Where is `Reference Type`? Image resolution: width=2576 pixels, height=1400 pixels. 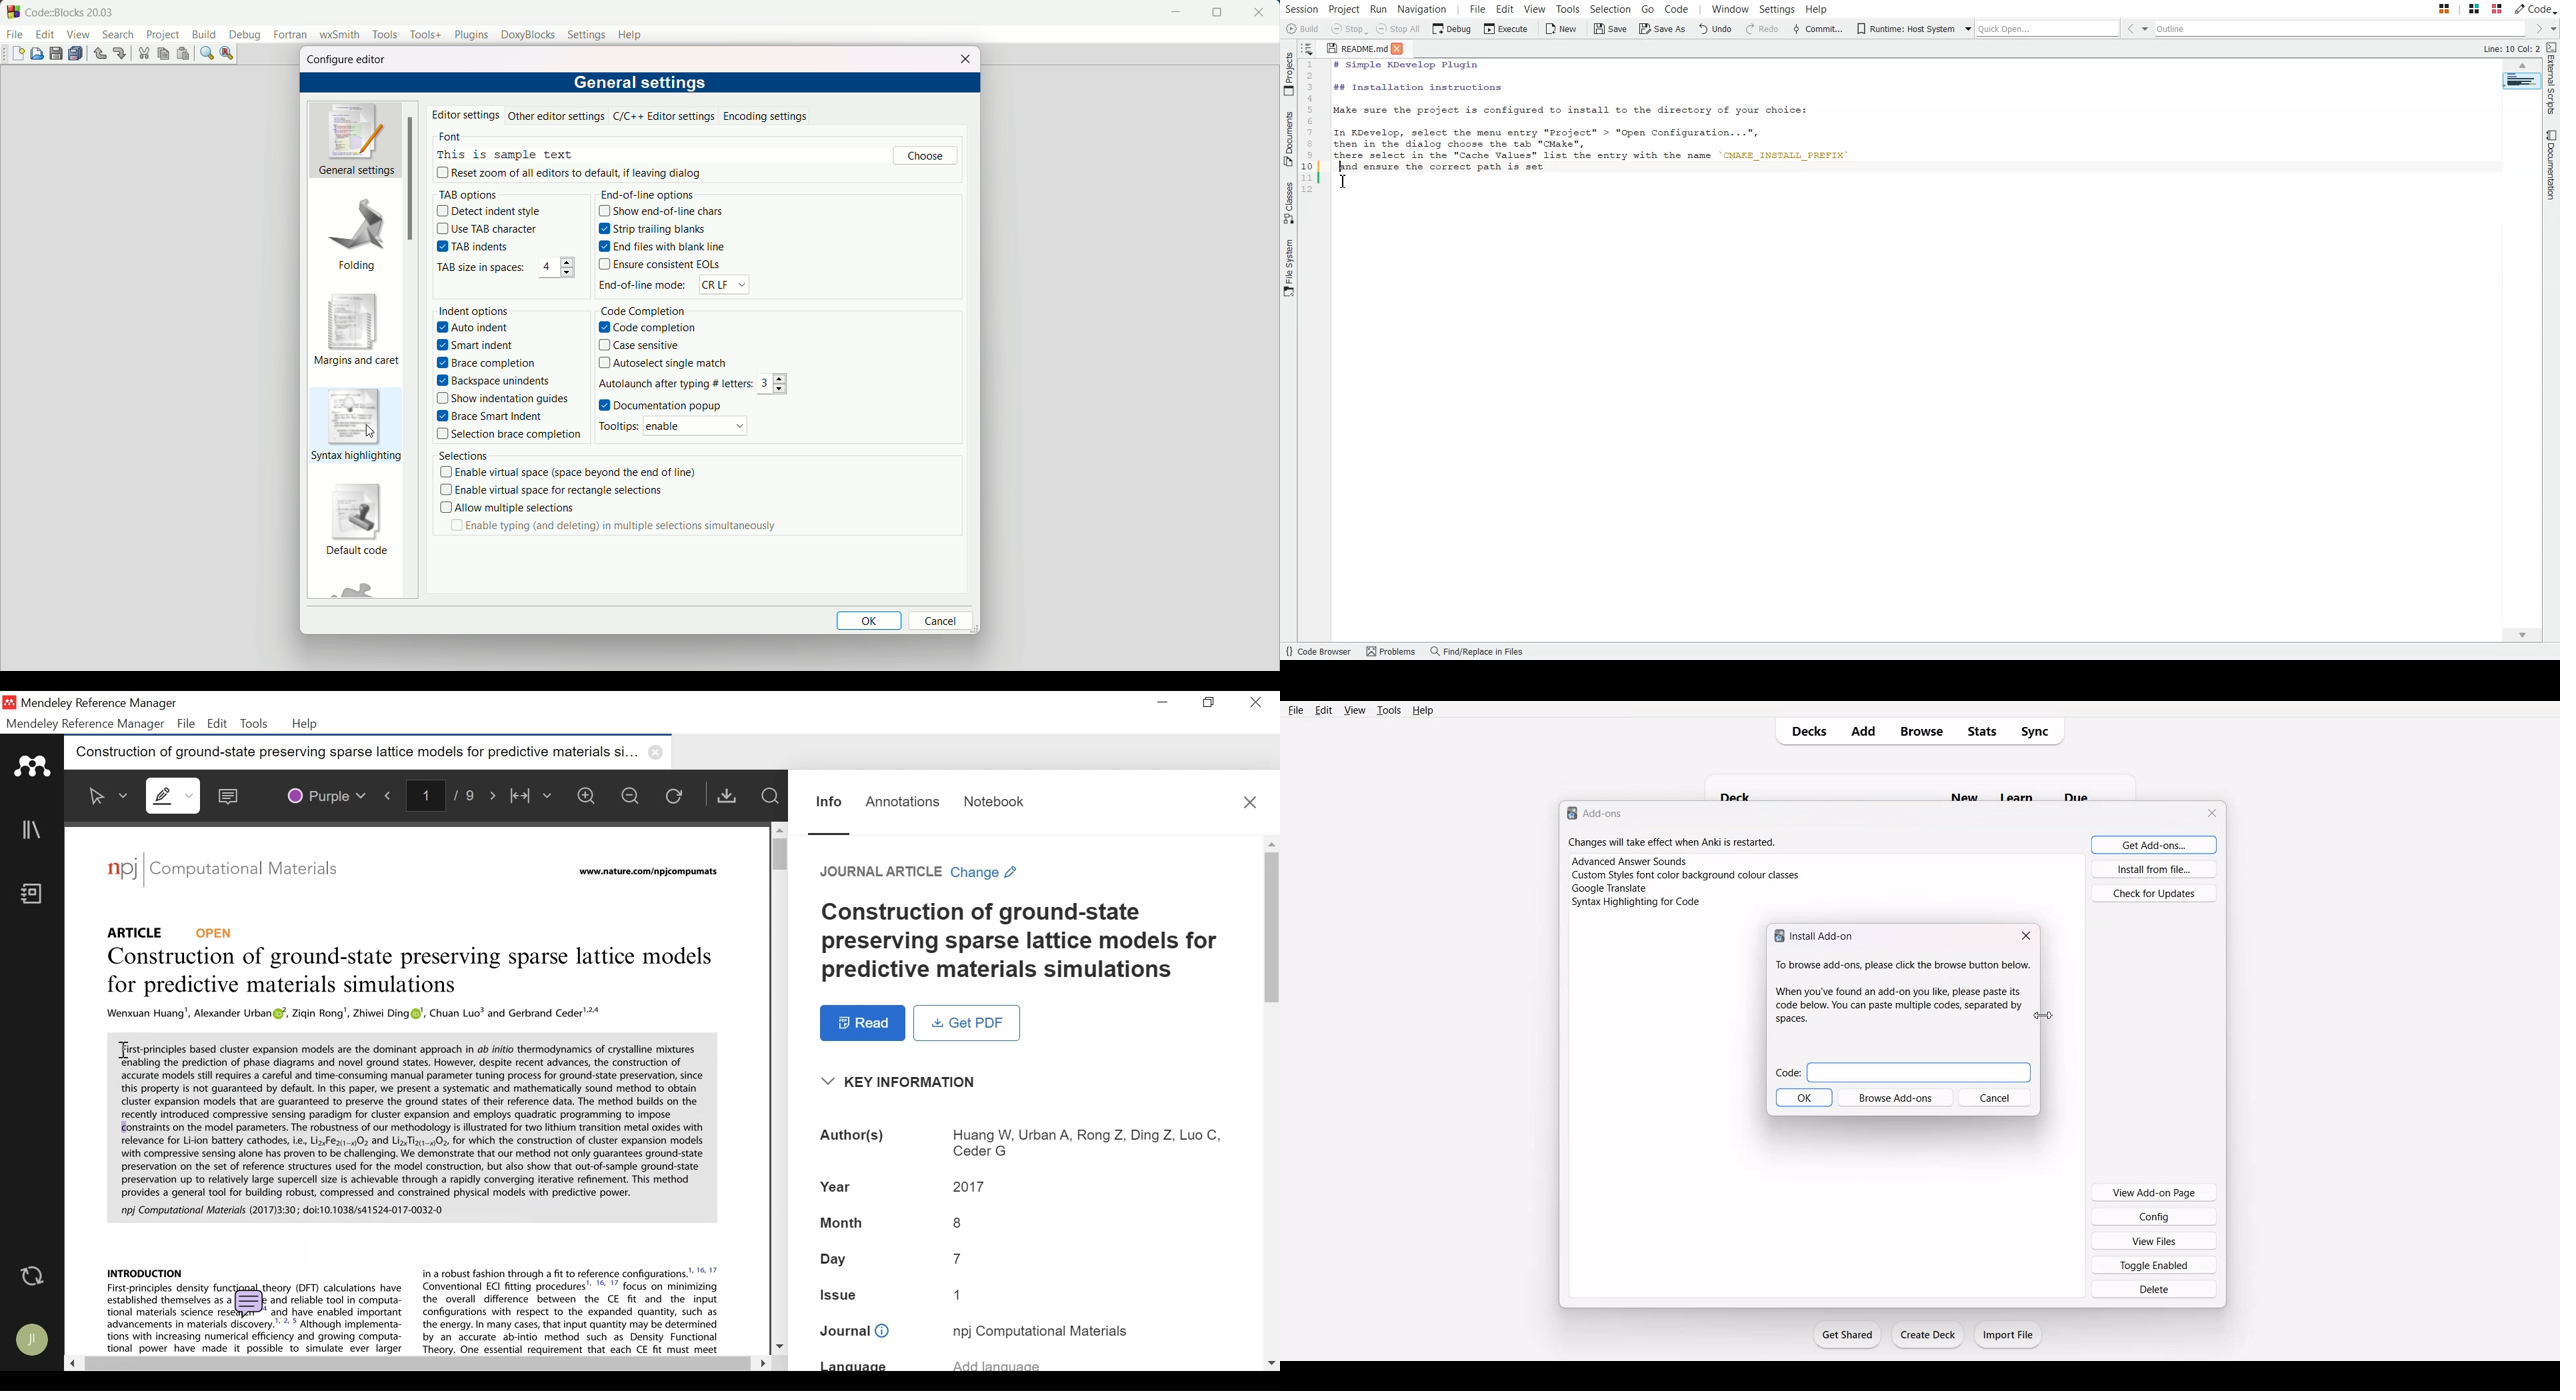
Reference Type is located at coordinates (171, 932).